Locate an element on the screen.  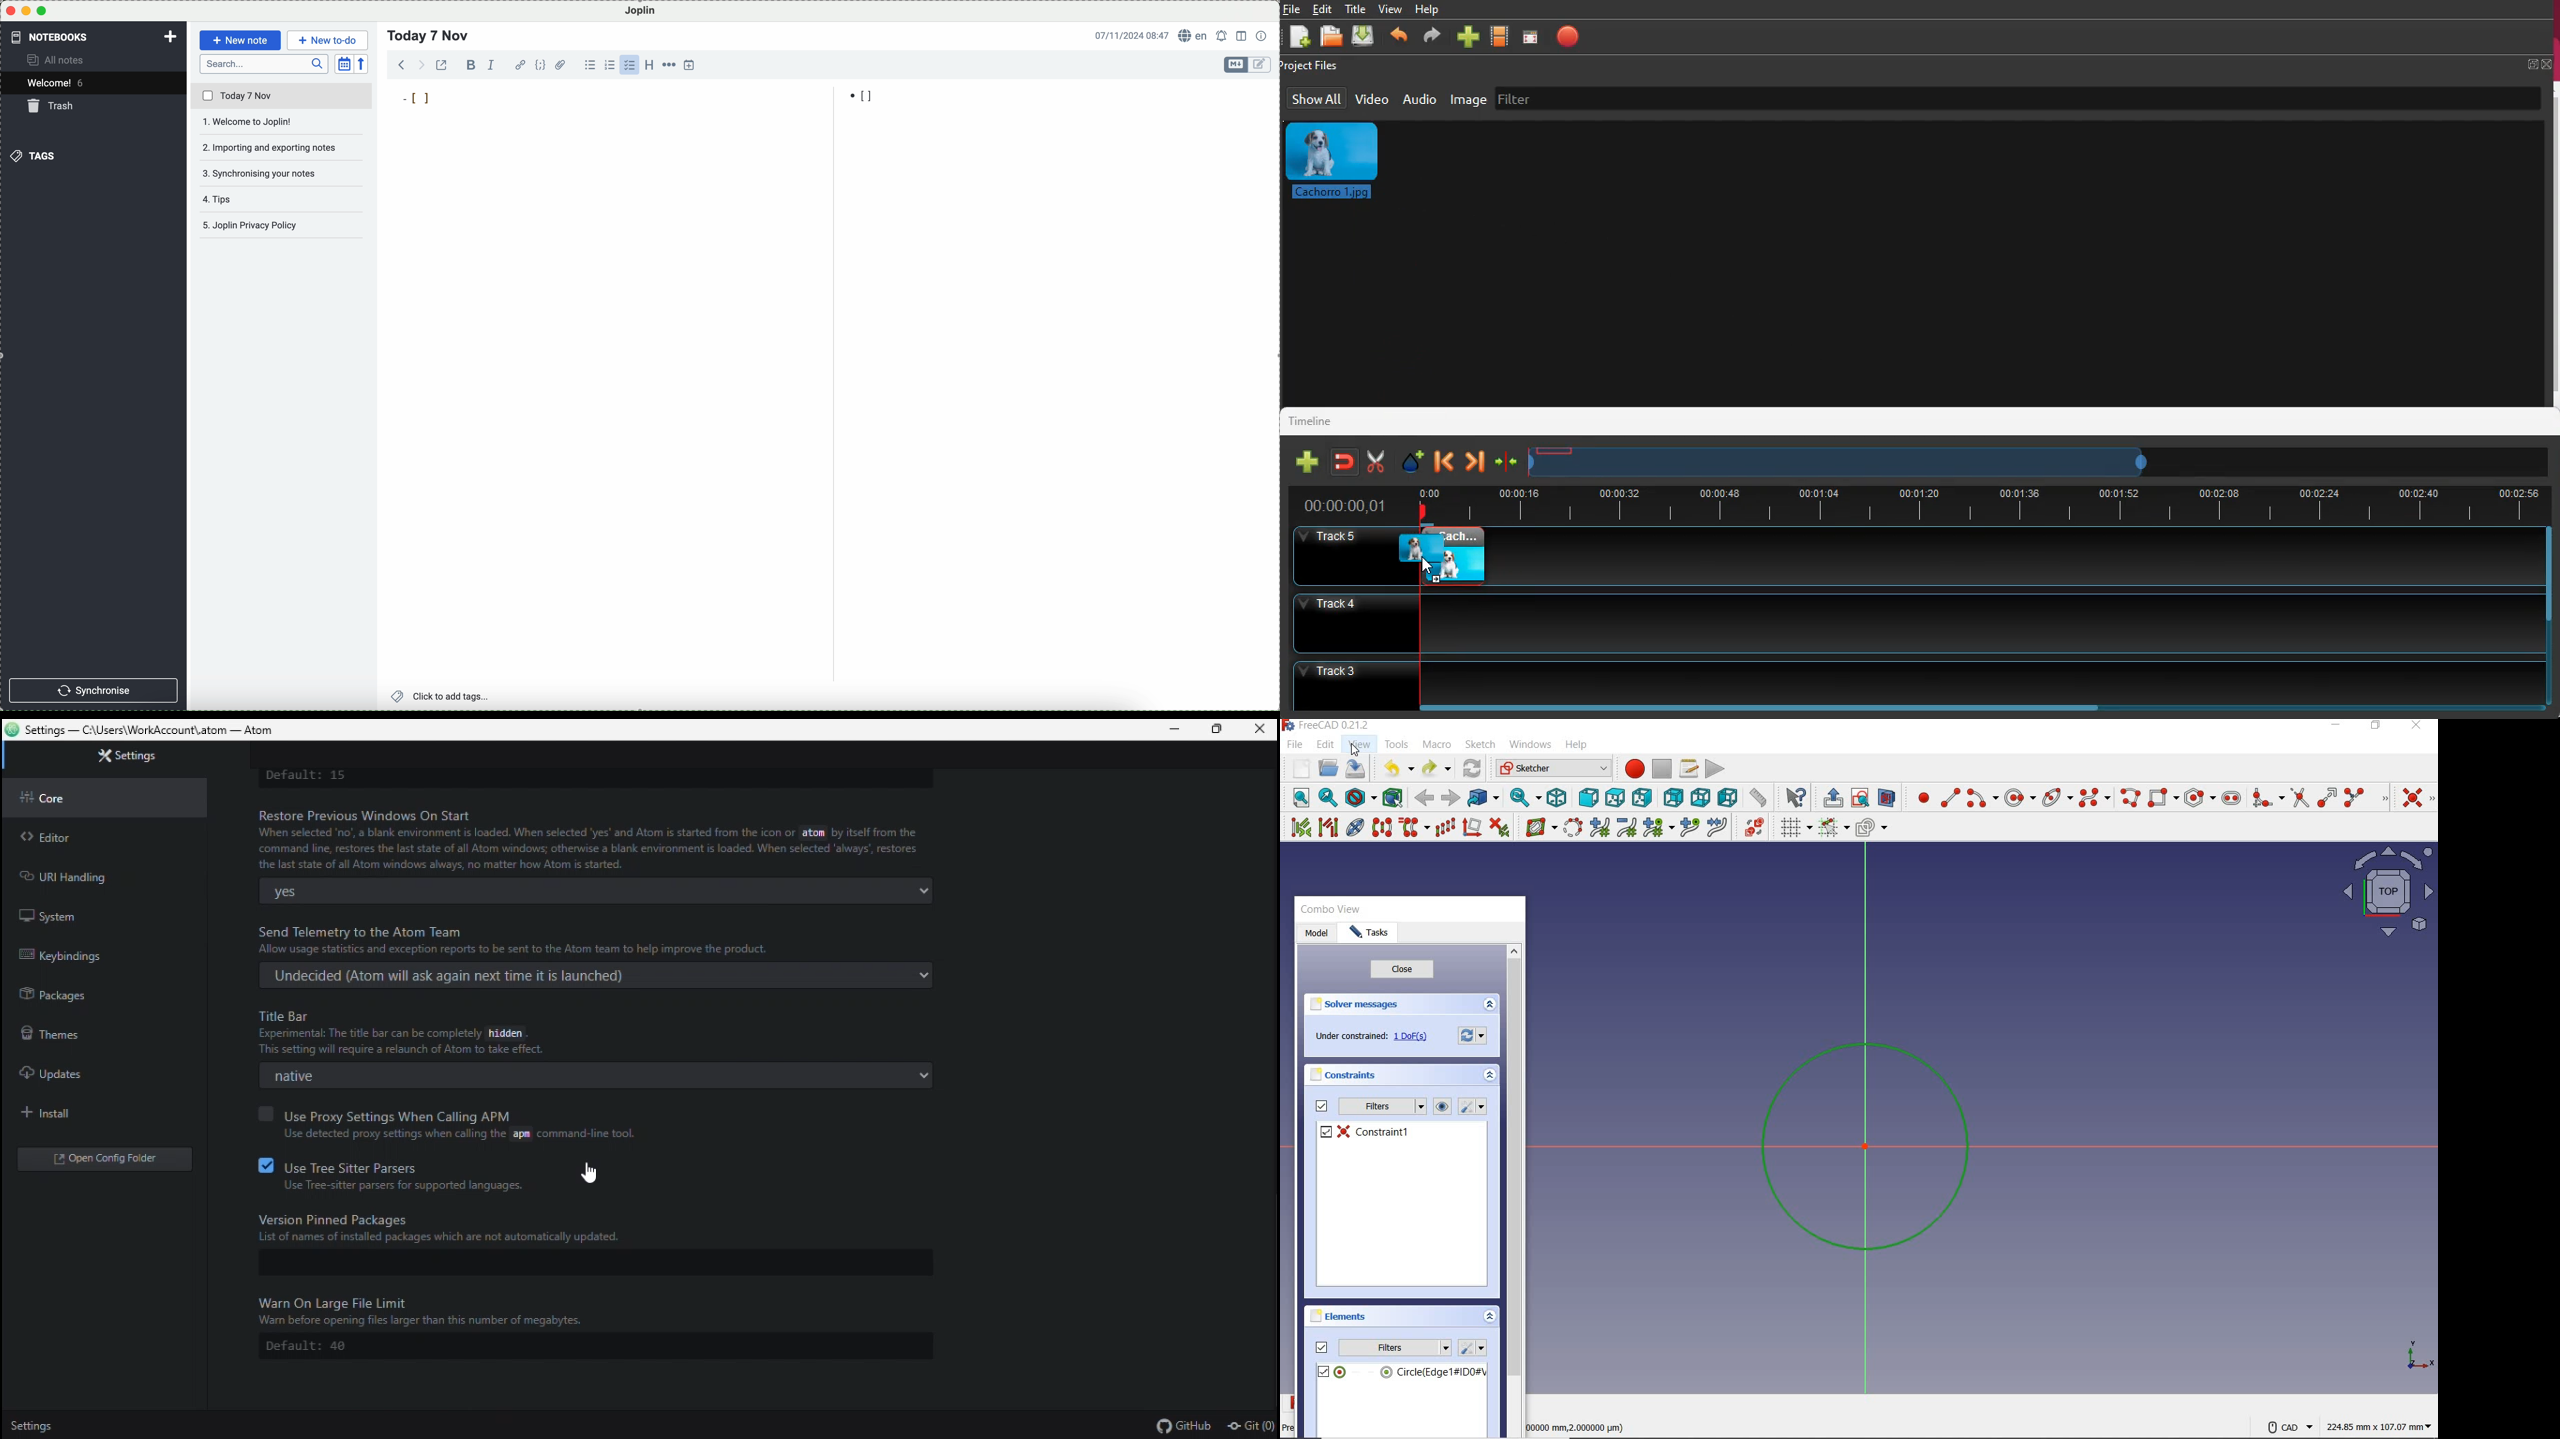
horizontal rule is located at coordinates (668, 65).